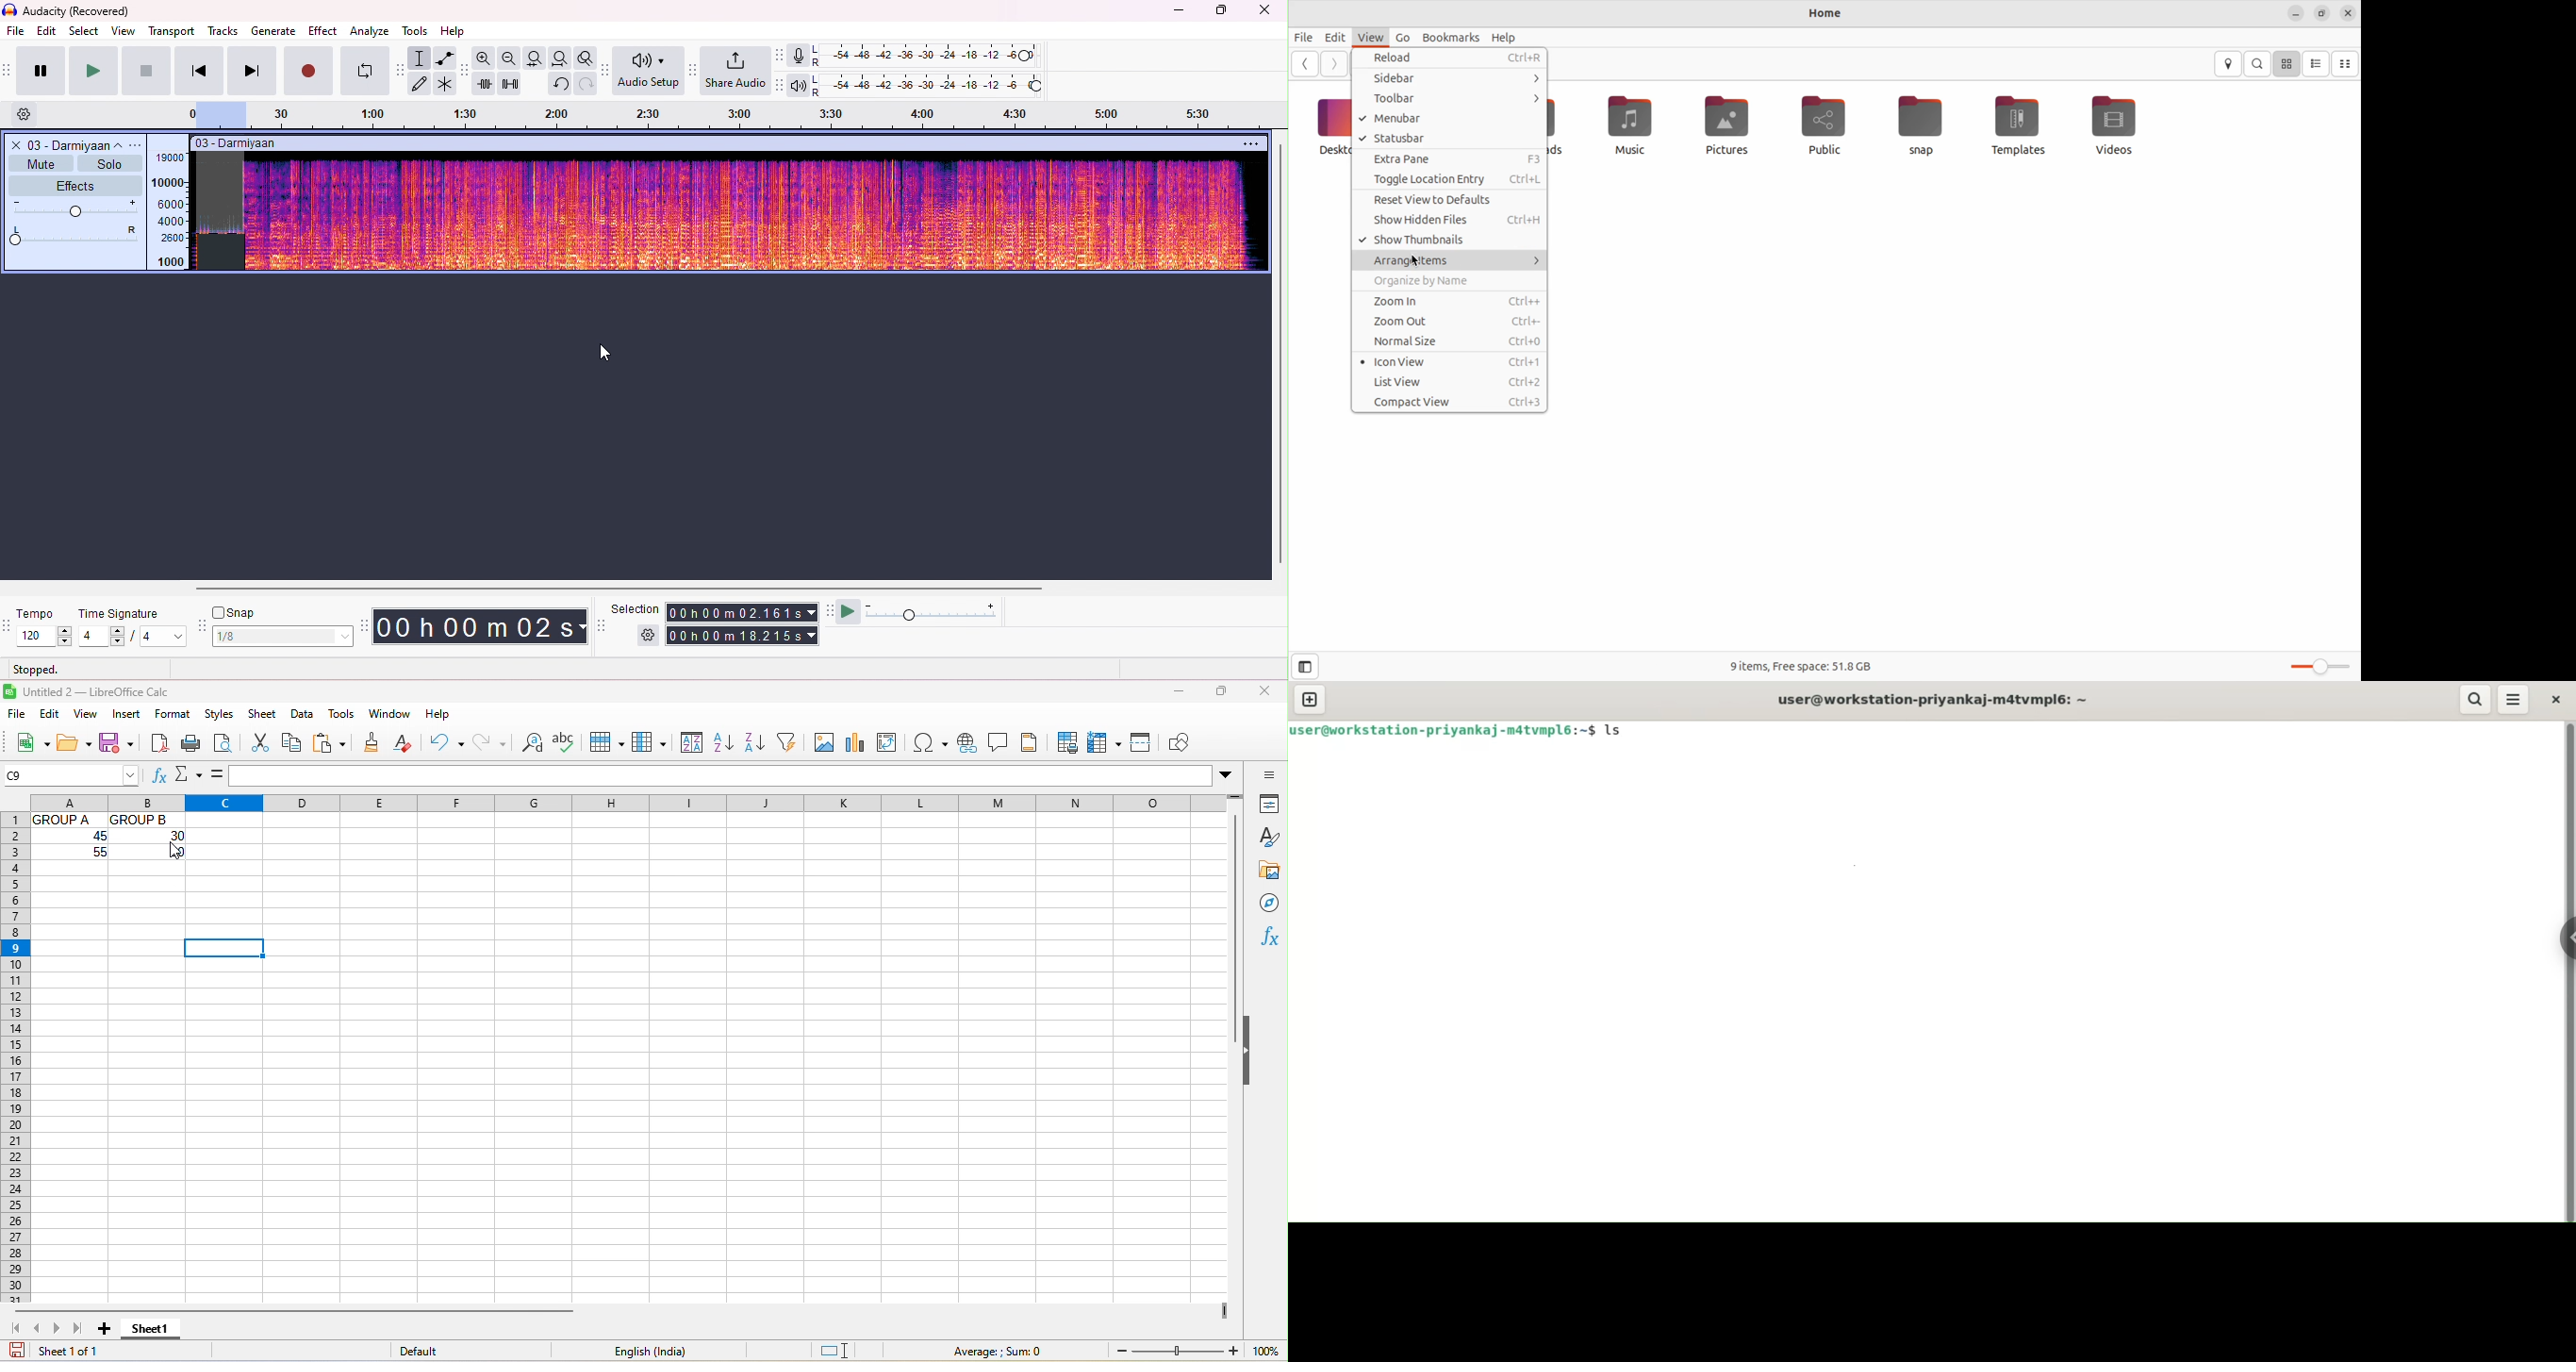  What do you see at coordinates (81, 1331) in the screenshot?
I see `last sheet` at bounding box center [81, 1331].